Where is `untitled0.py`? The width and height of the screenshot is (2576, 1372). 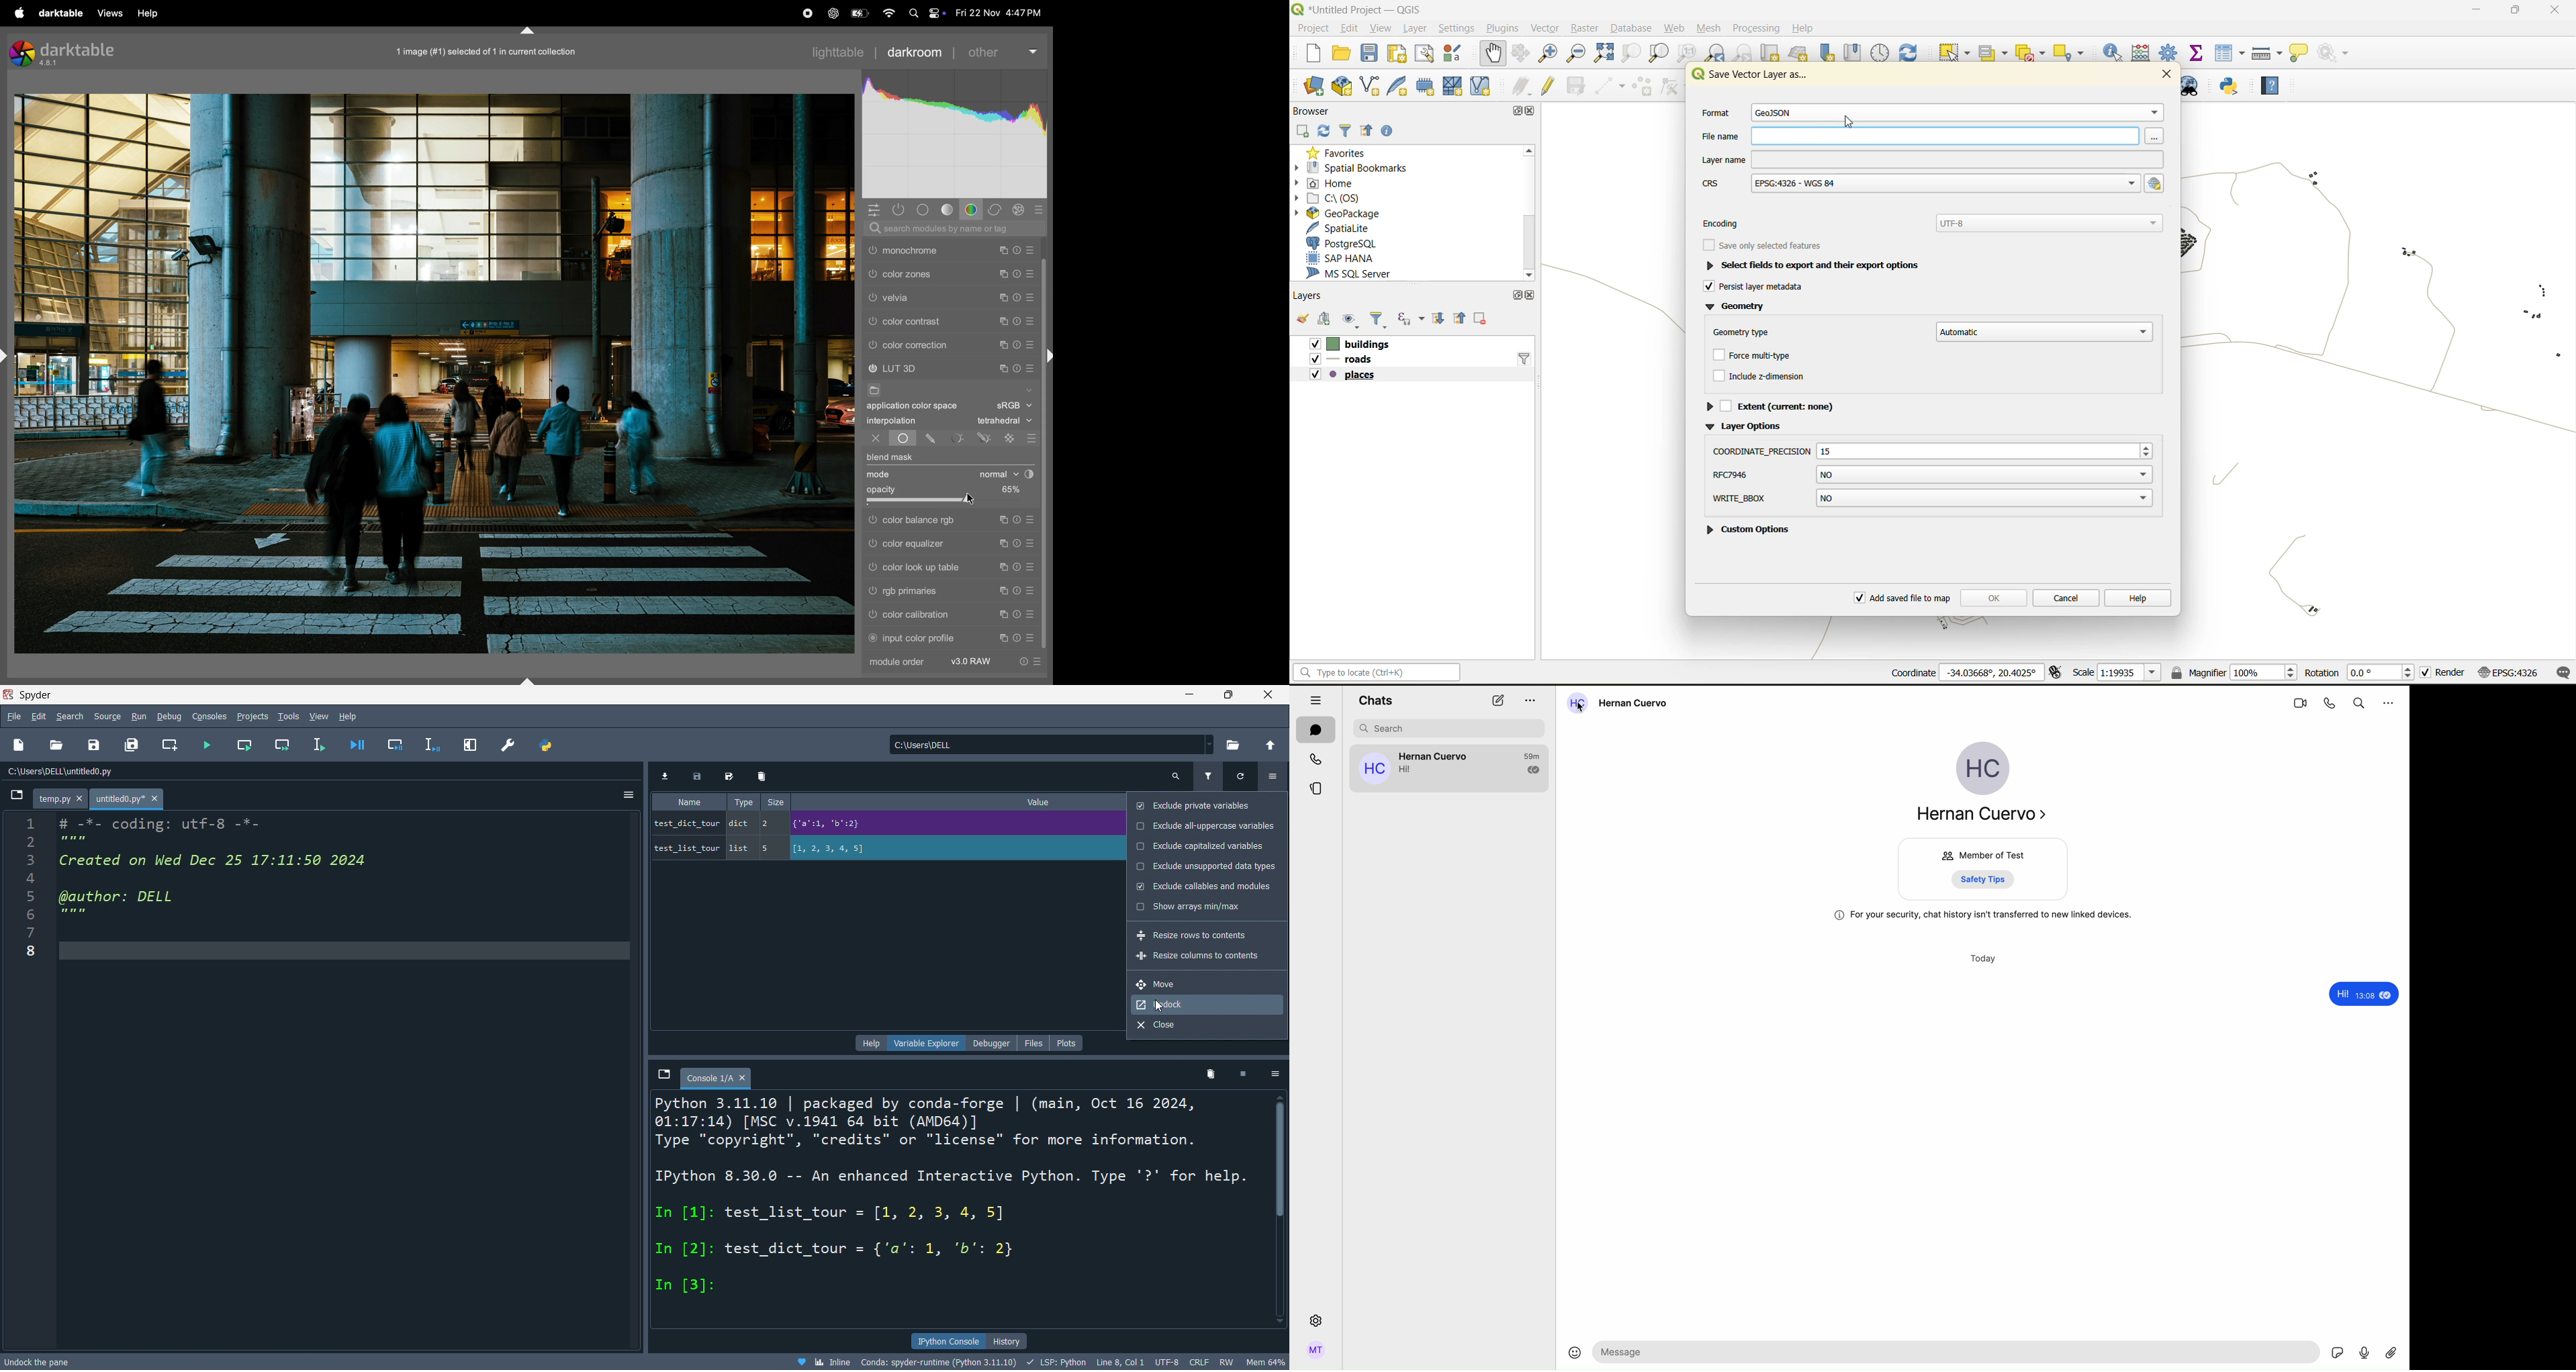 untitled0.py is located at coordinates (127, 799).